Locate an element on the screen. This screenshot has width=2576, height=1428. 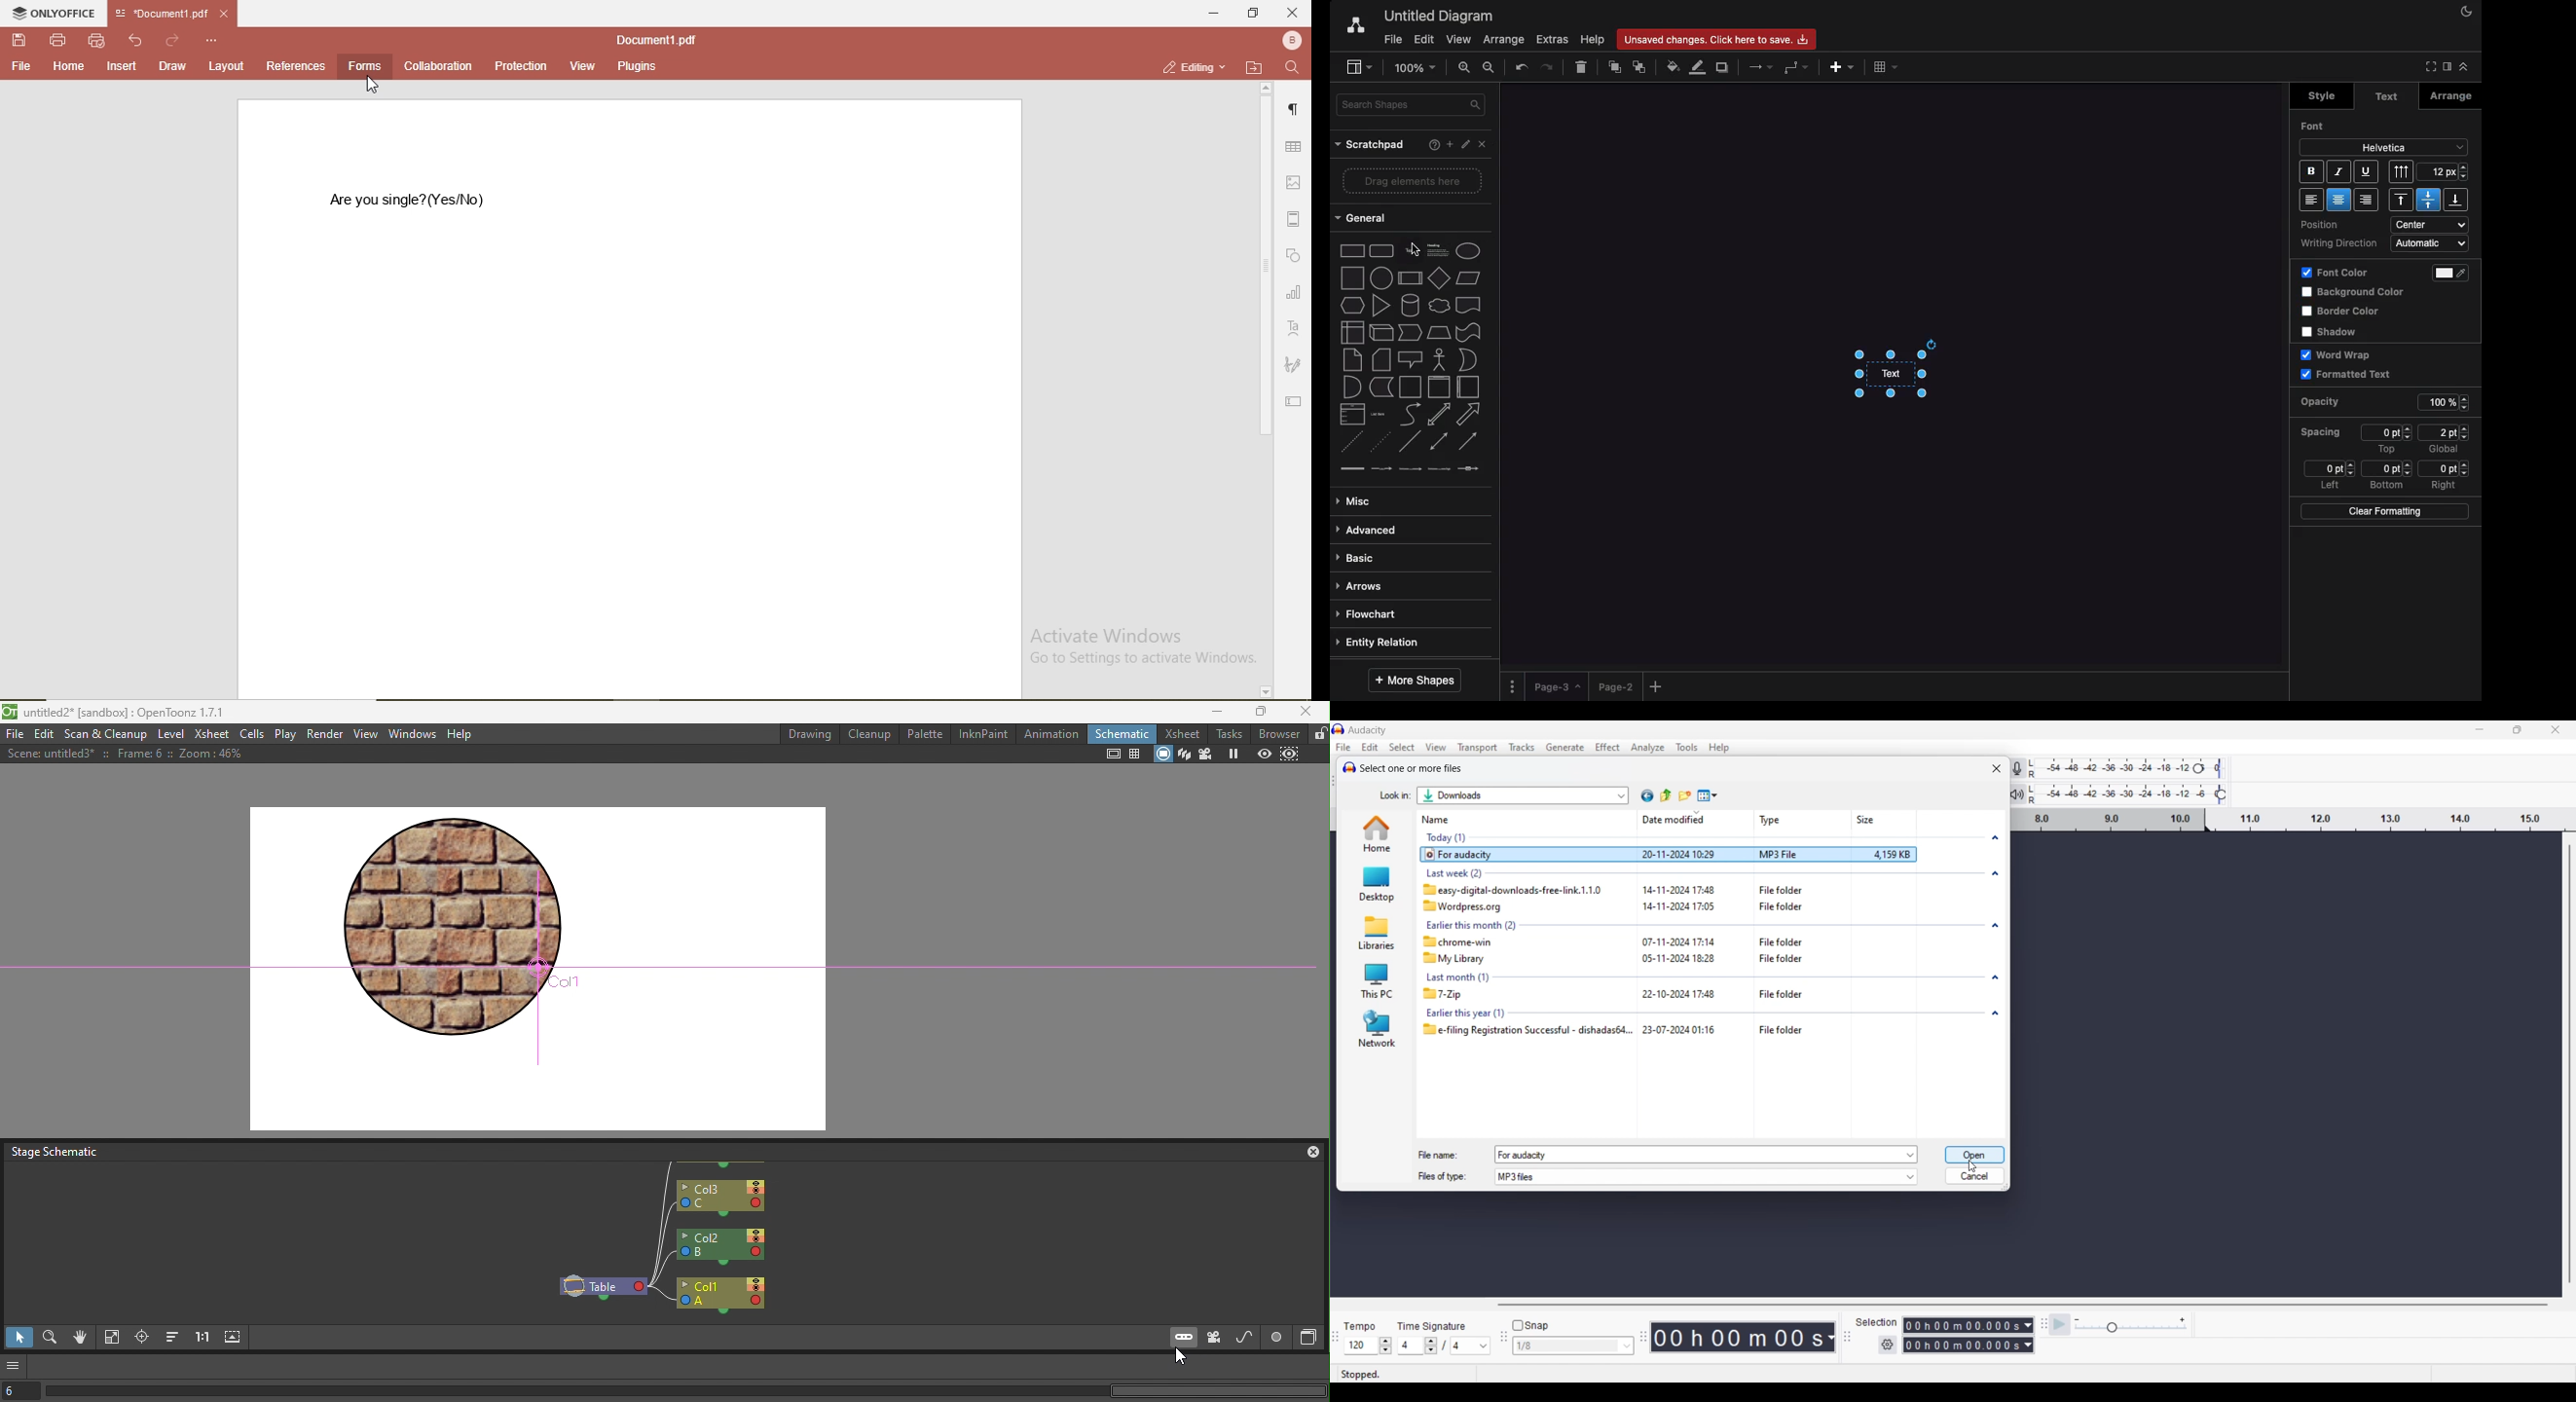
Files of type: is located at coordinates (1450, 1178).